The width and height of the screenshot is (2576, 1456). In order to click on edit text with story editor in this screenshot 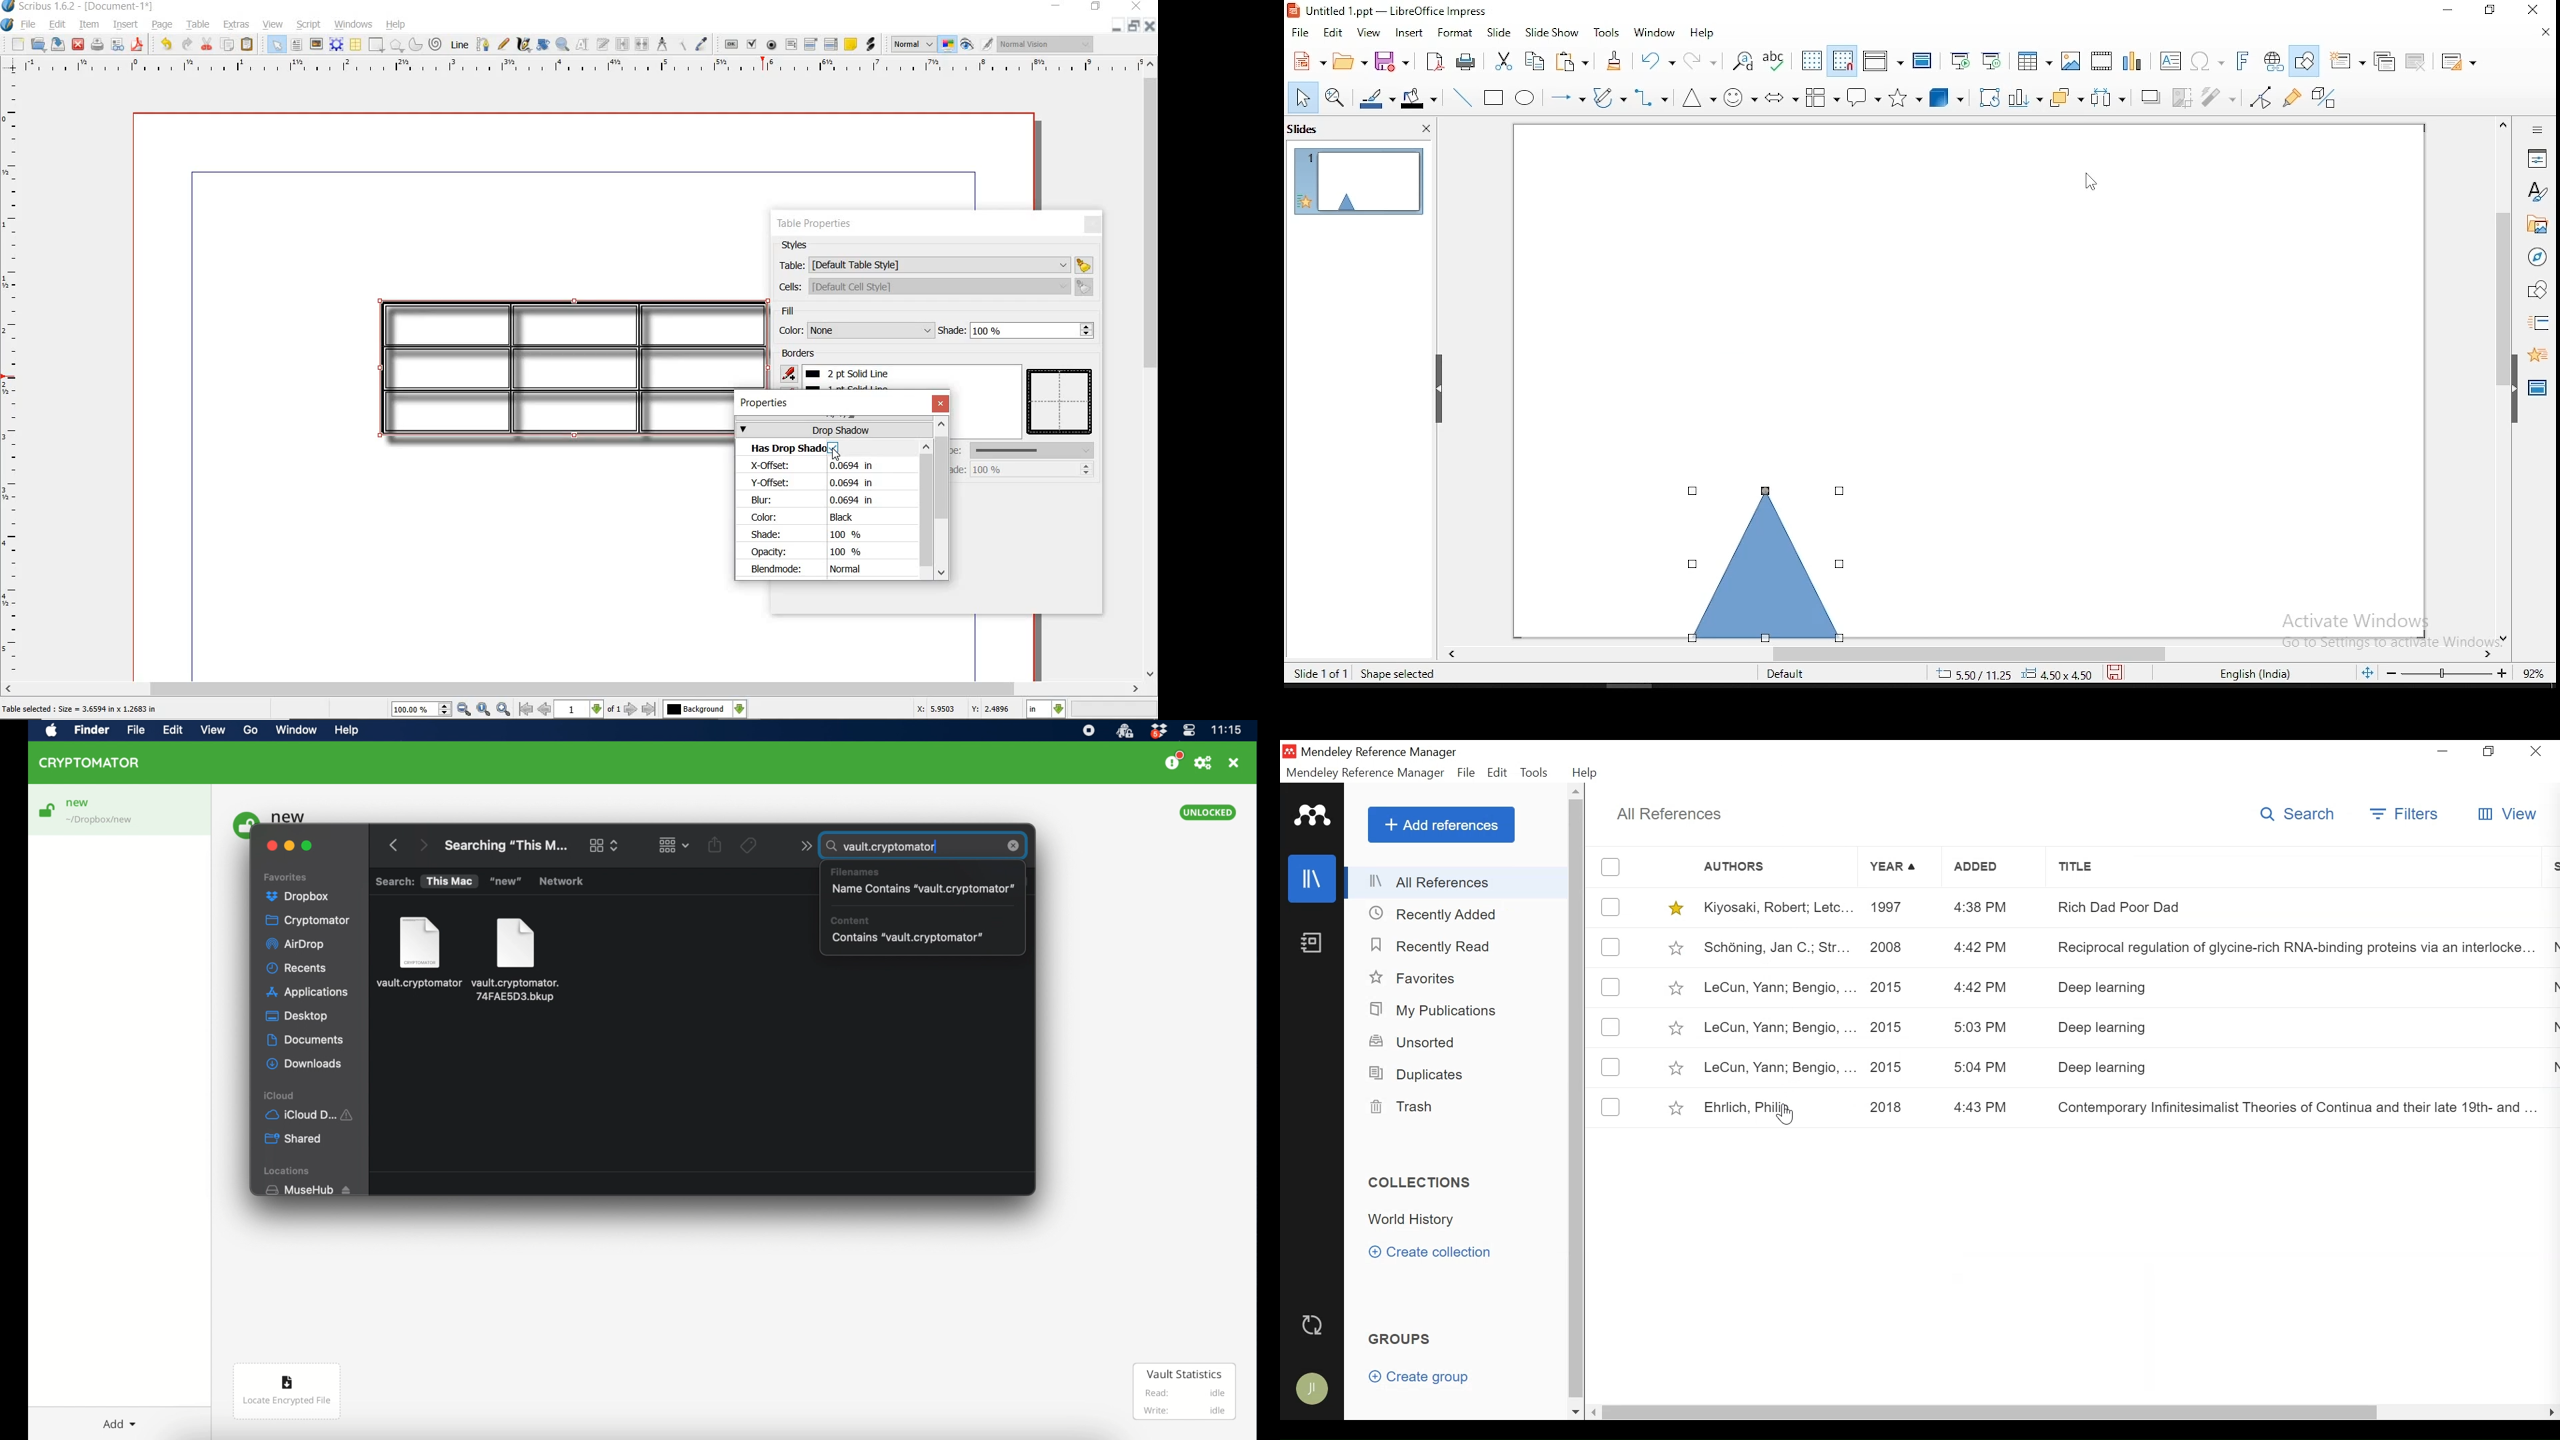, I will do `click(603, 44)`.